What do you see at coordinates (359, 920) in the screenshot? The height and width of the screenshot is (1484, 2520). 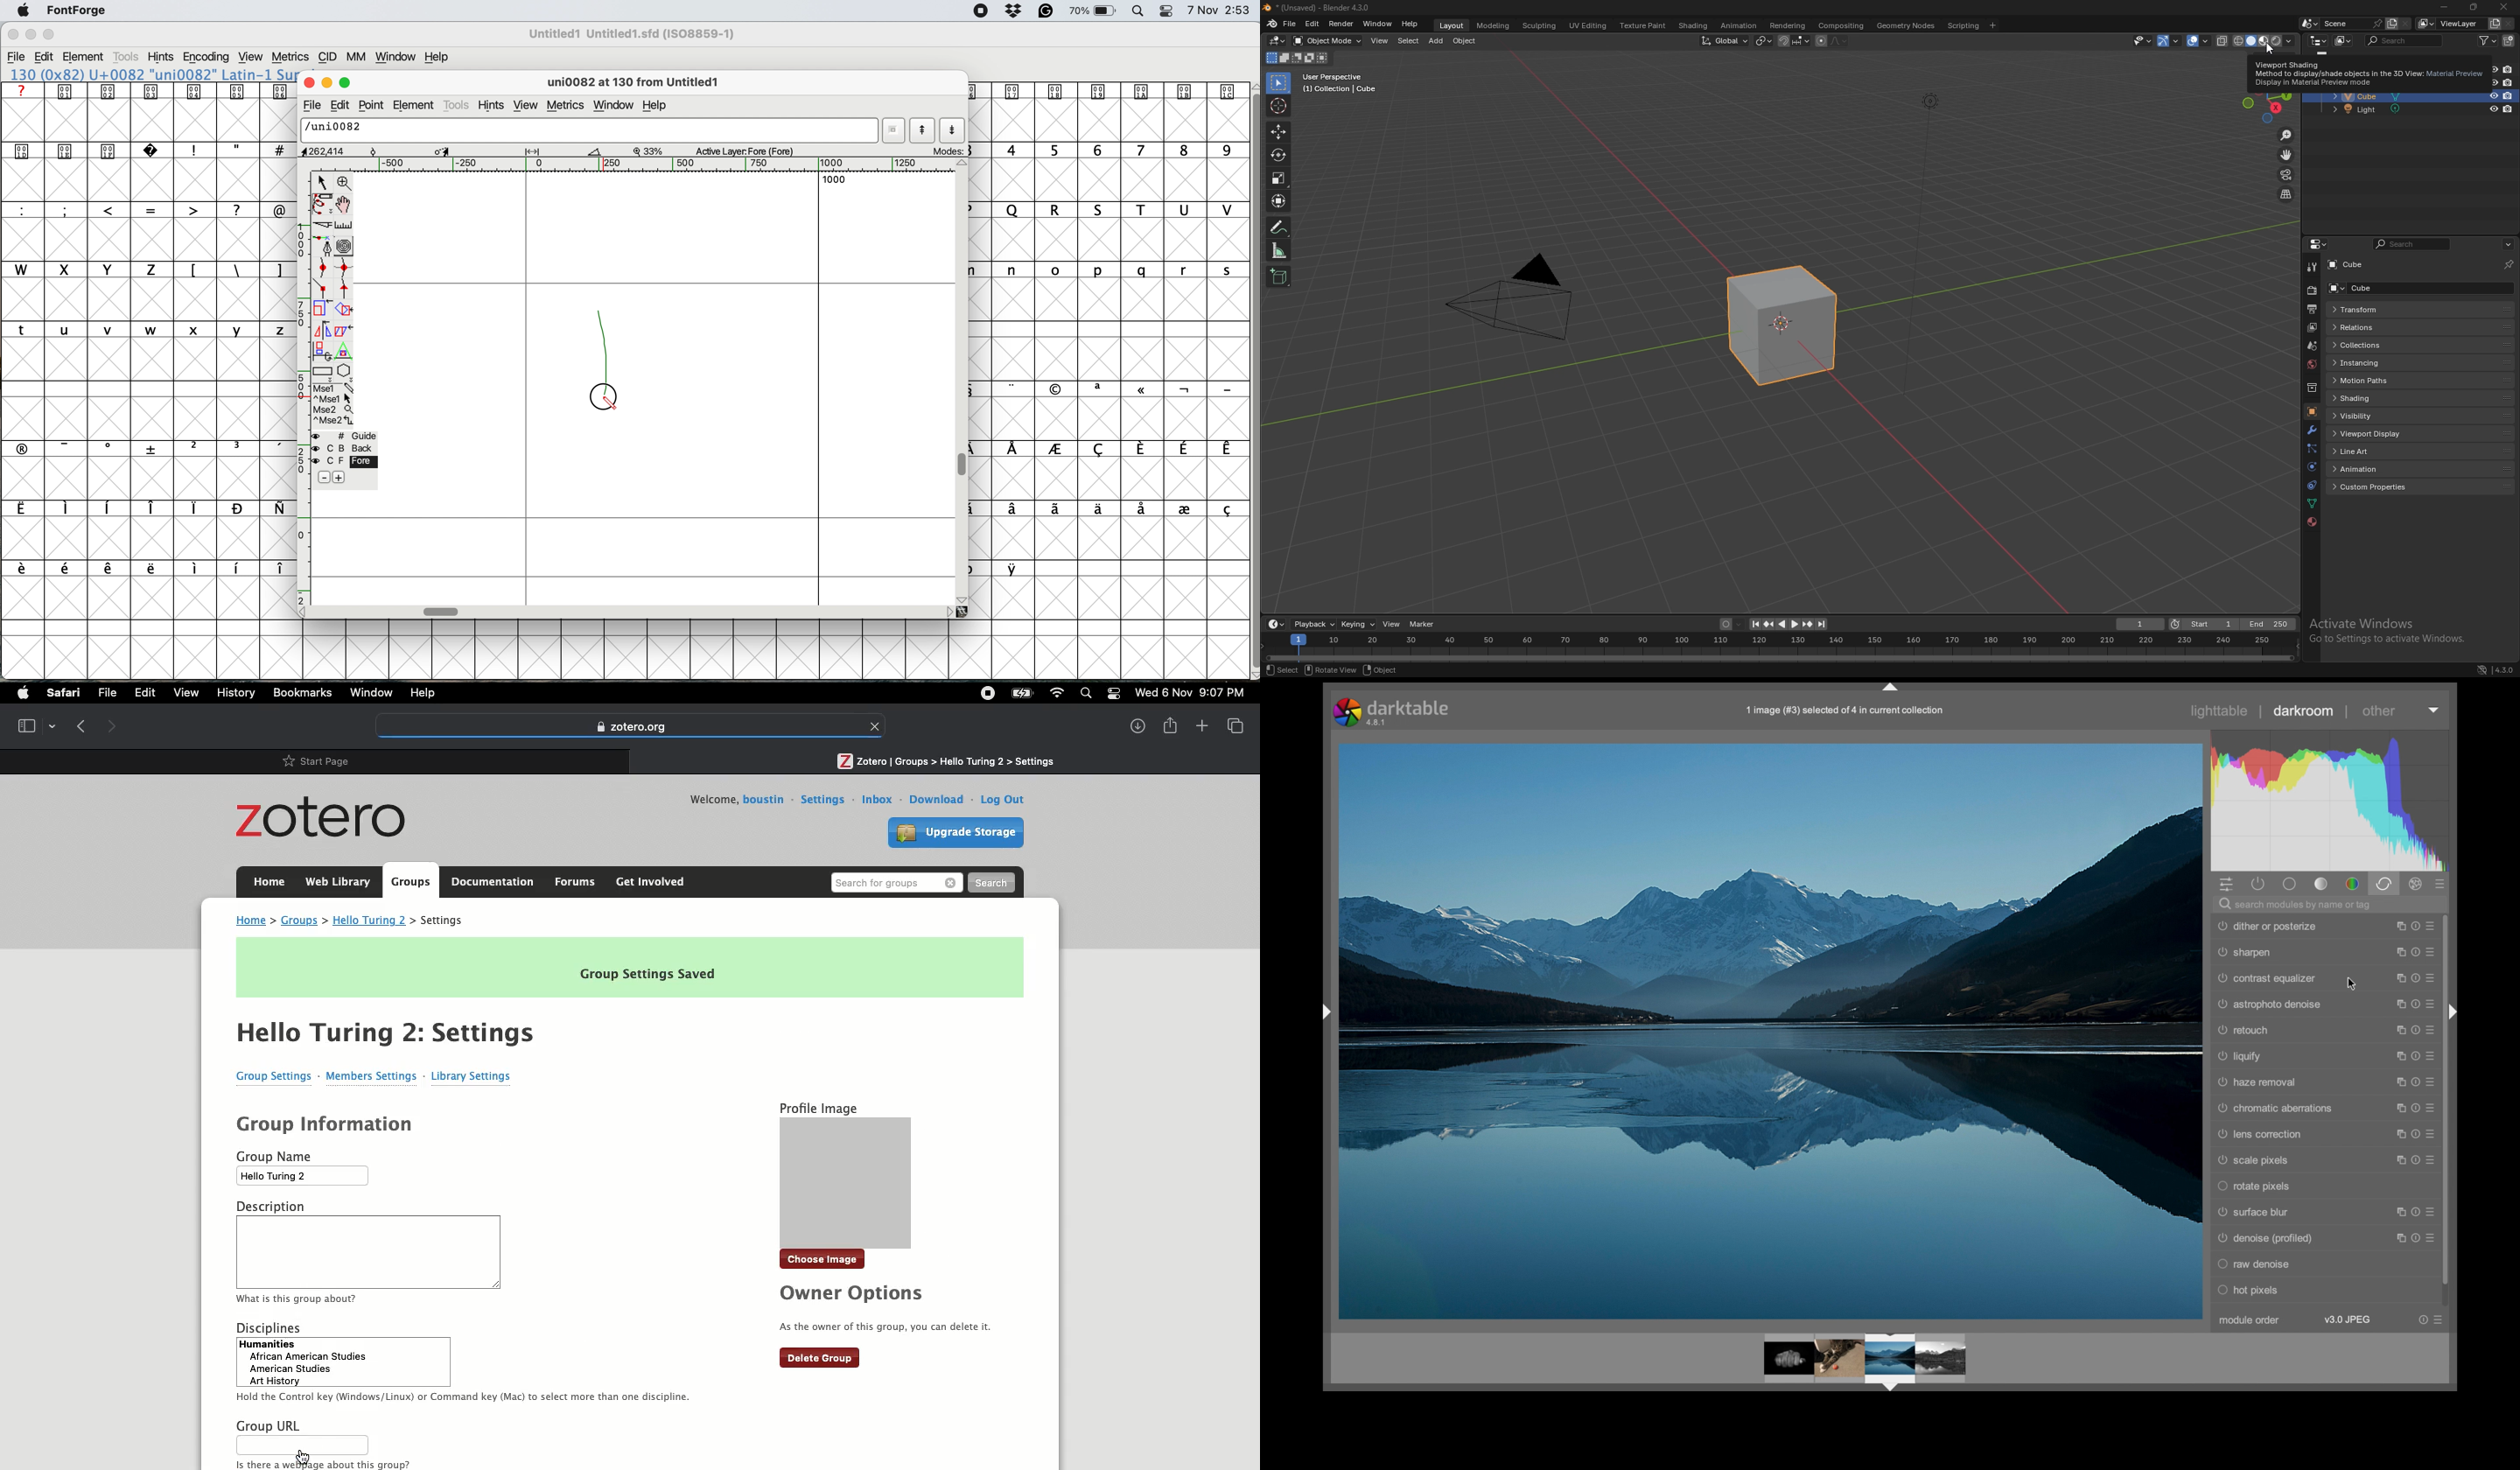 I see `Address` at bounding box center [359, 920].